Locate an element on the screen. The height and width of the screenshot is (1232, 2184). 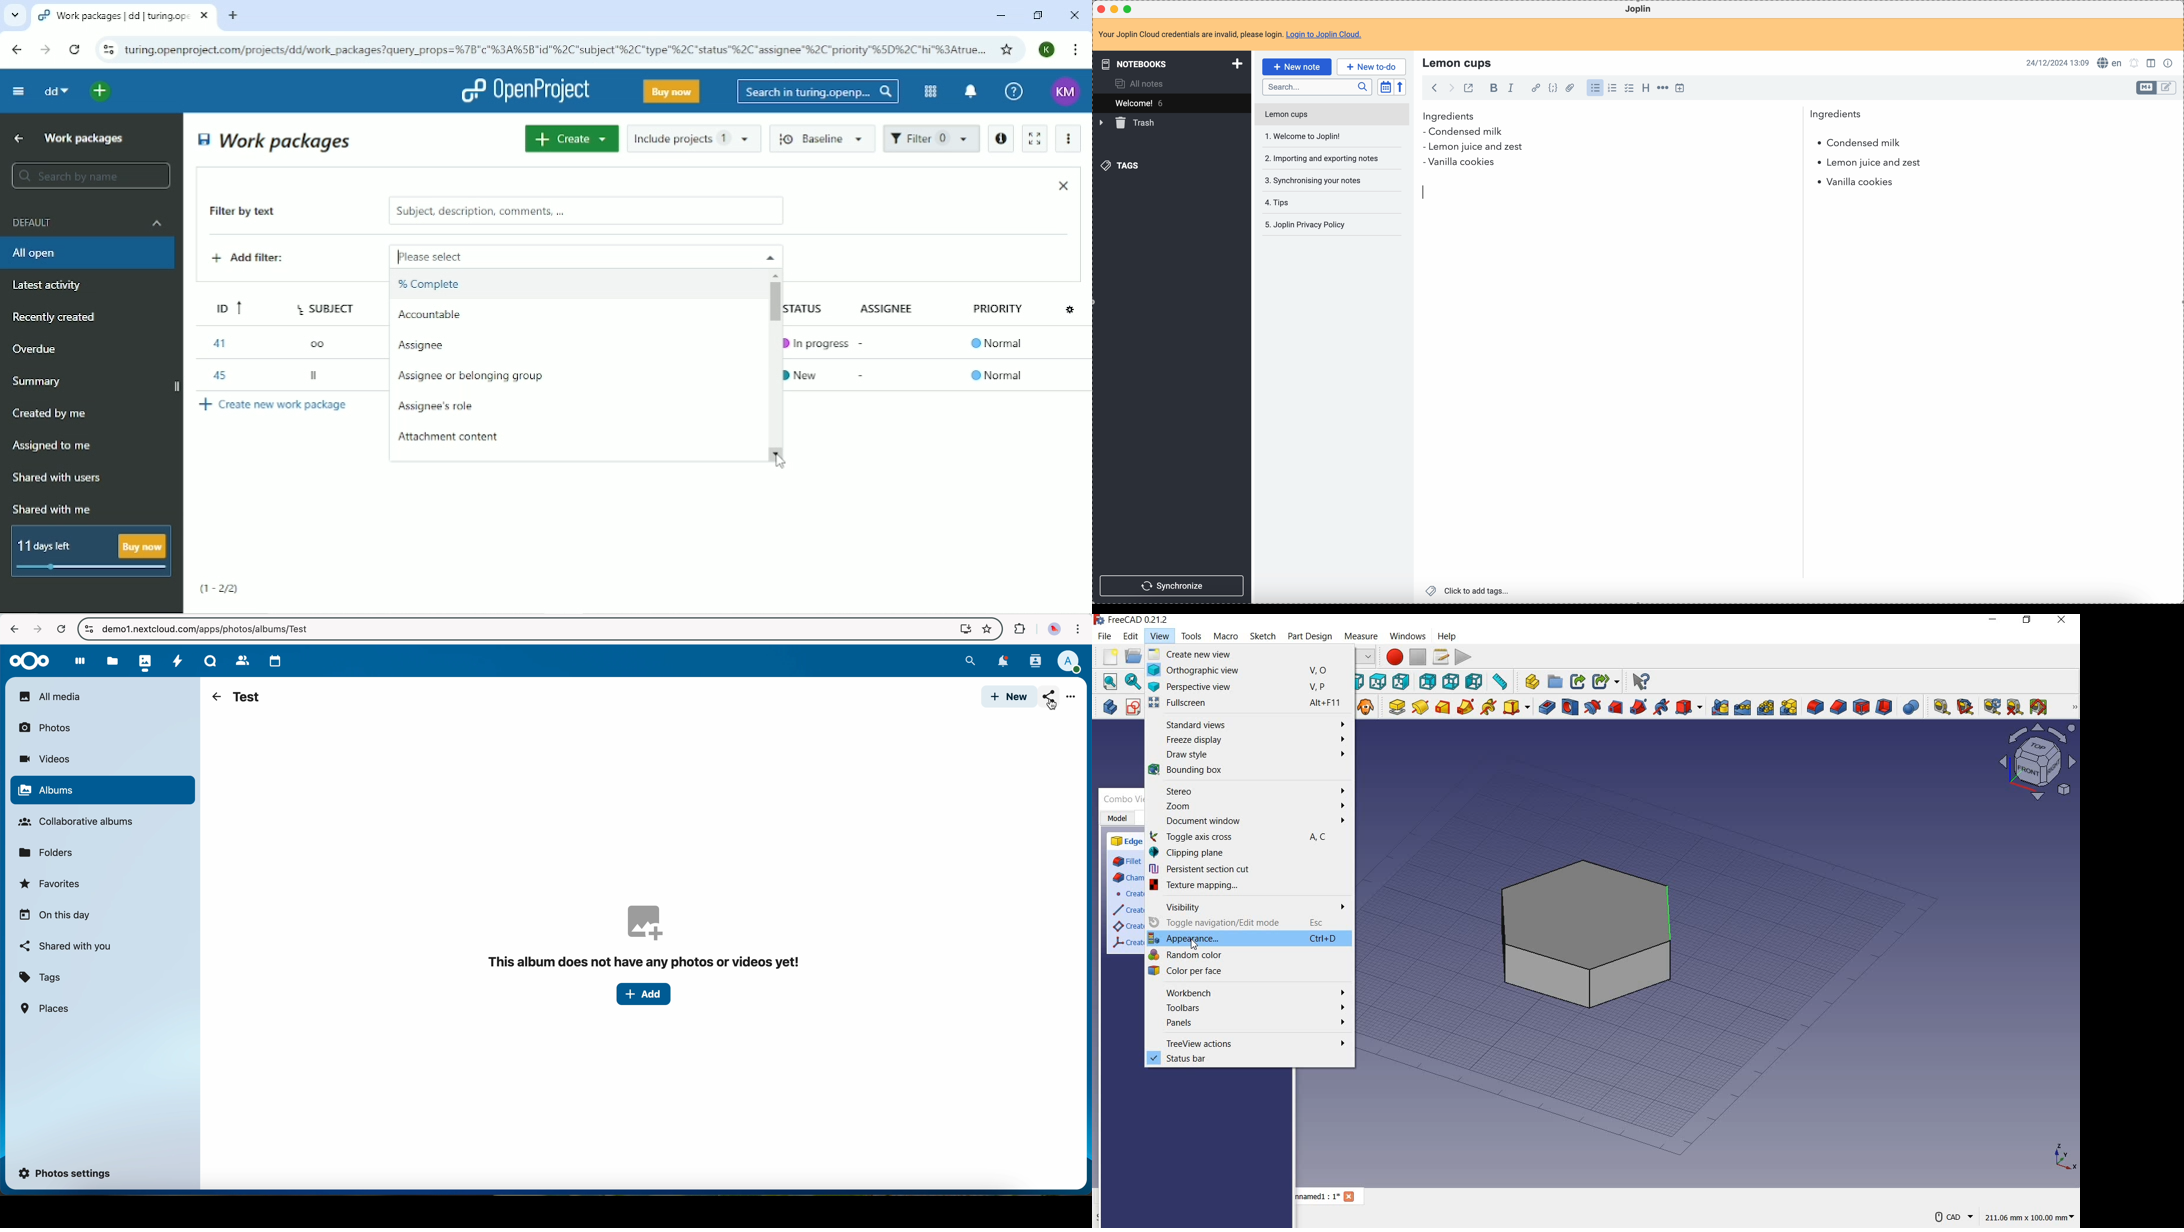
unnamed1 : 1* is located at coordinates (1317, 1196).